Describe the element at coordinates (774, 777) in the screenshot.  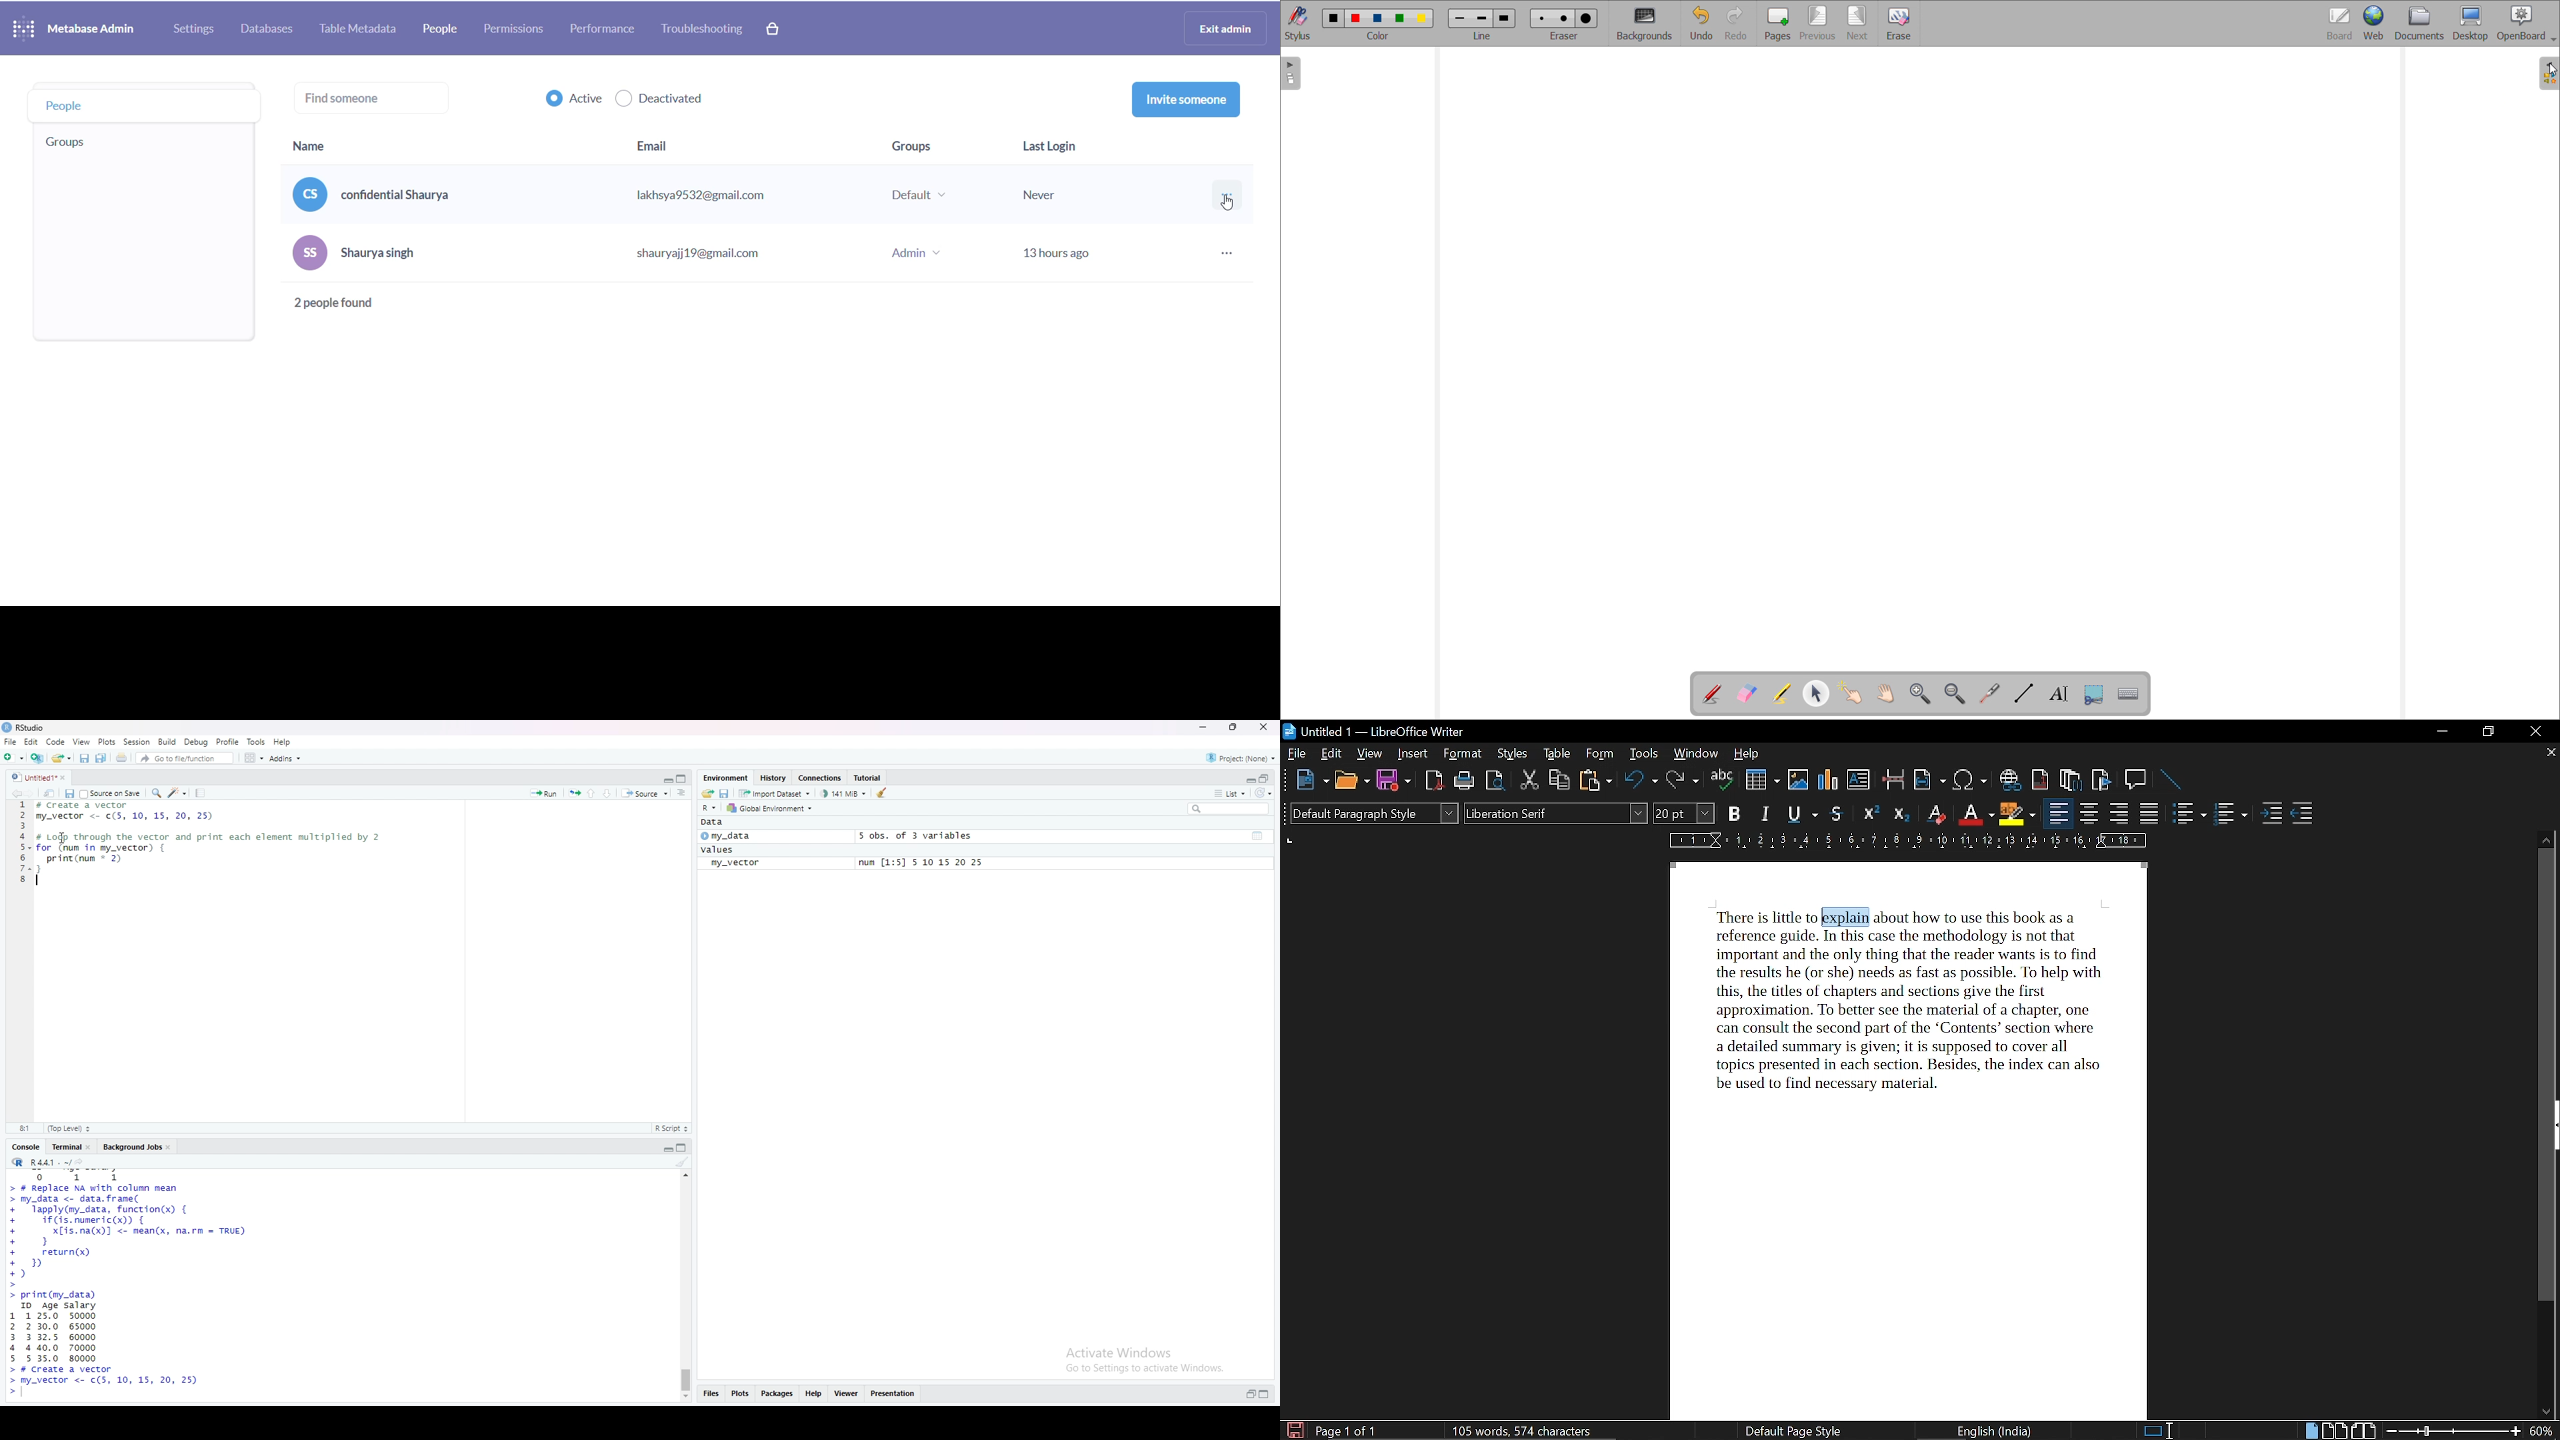
I see `History` at that location.